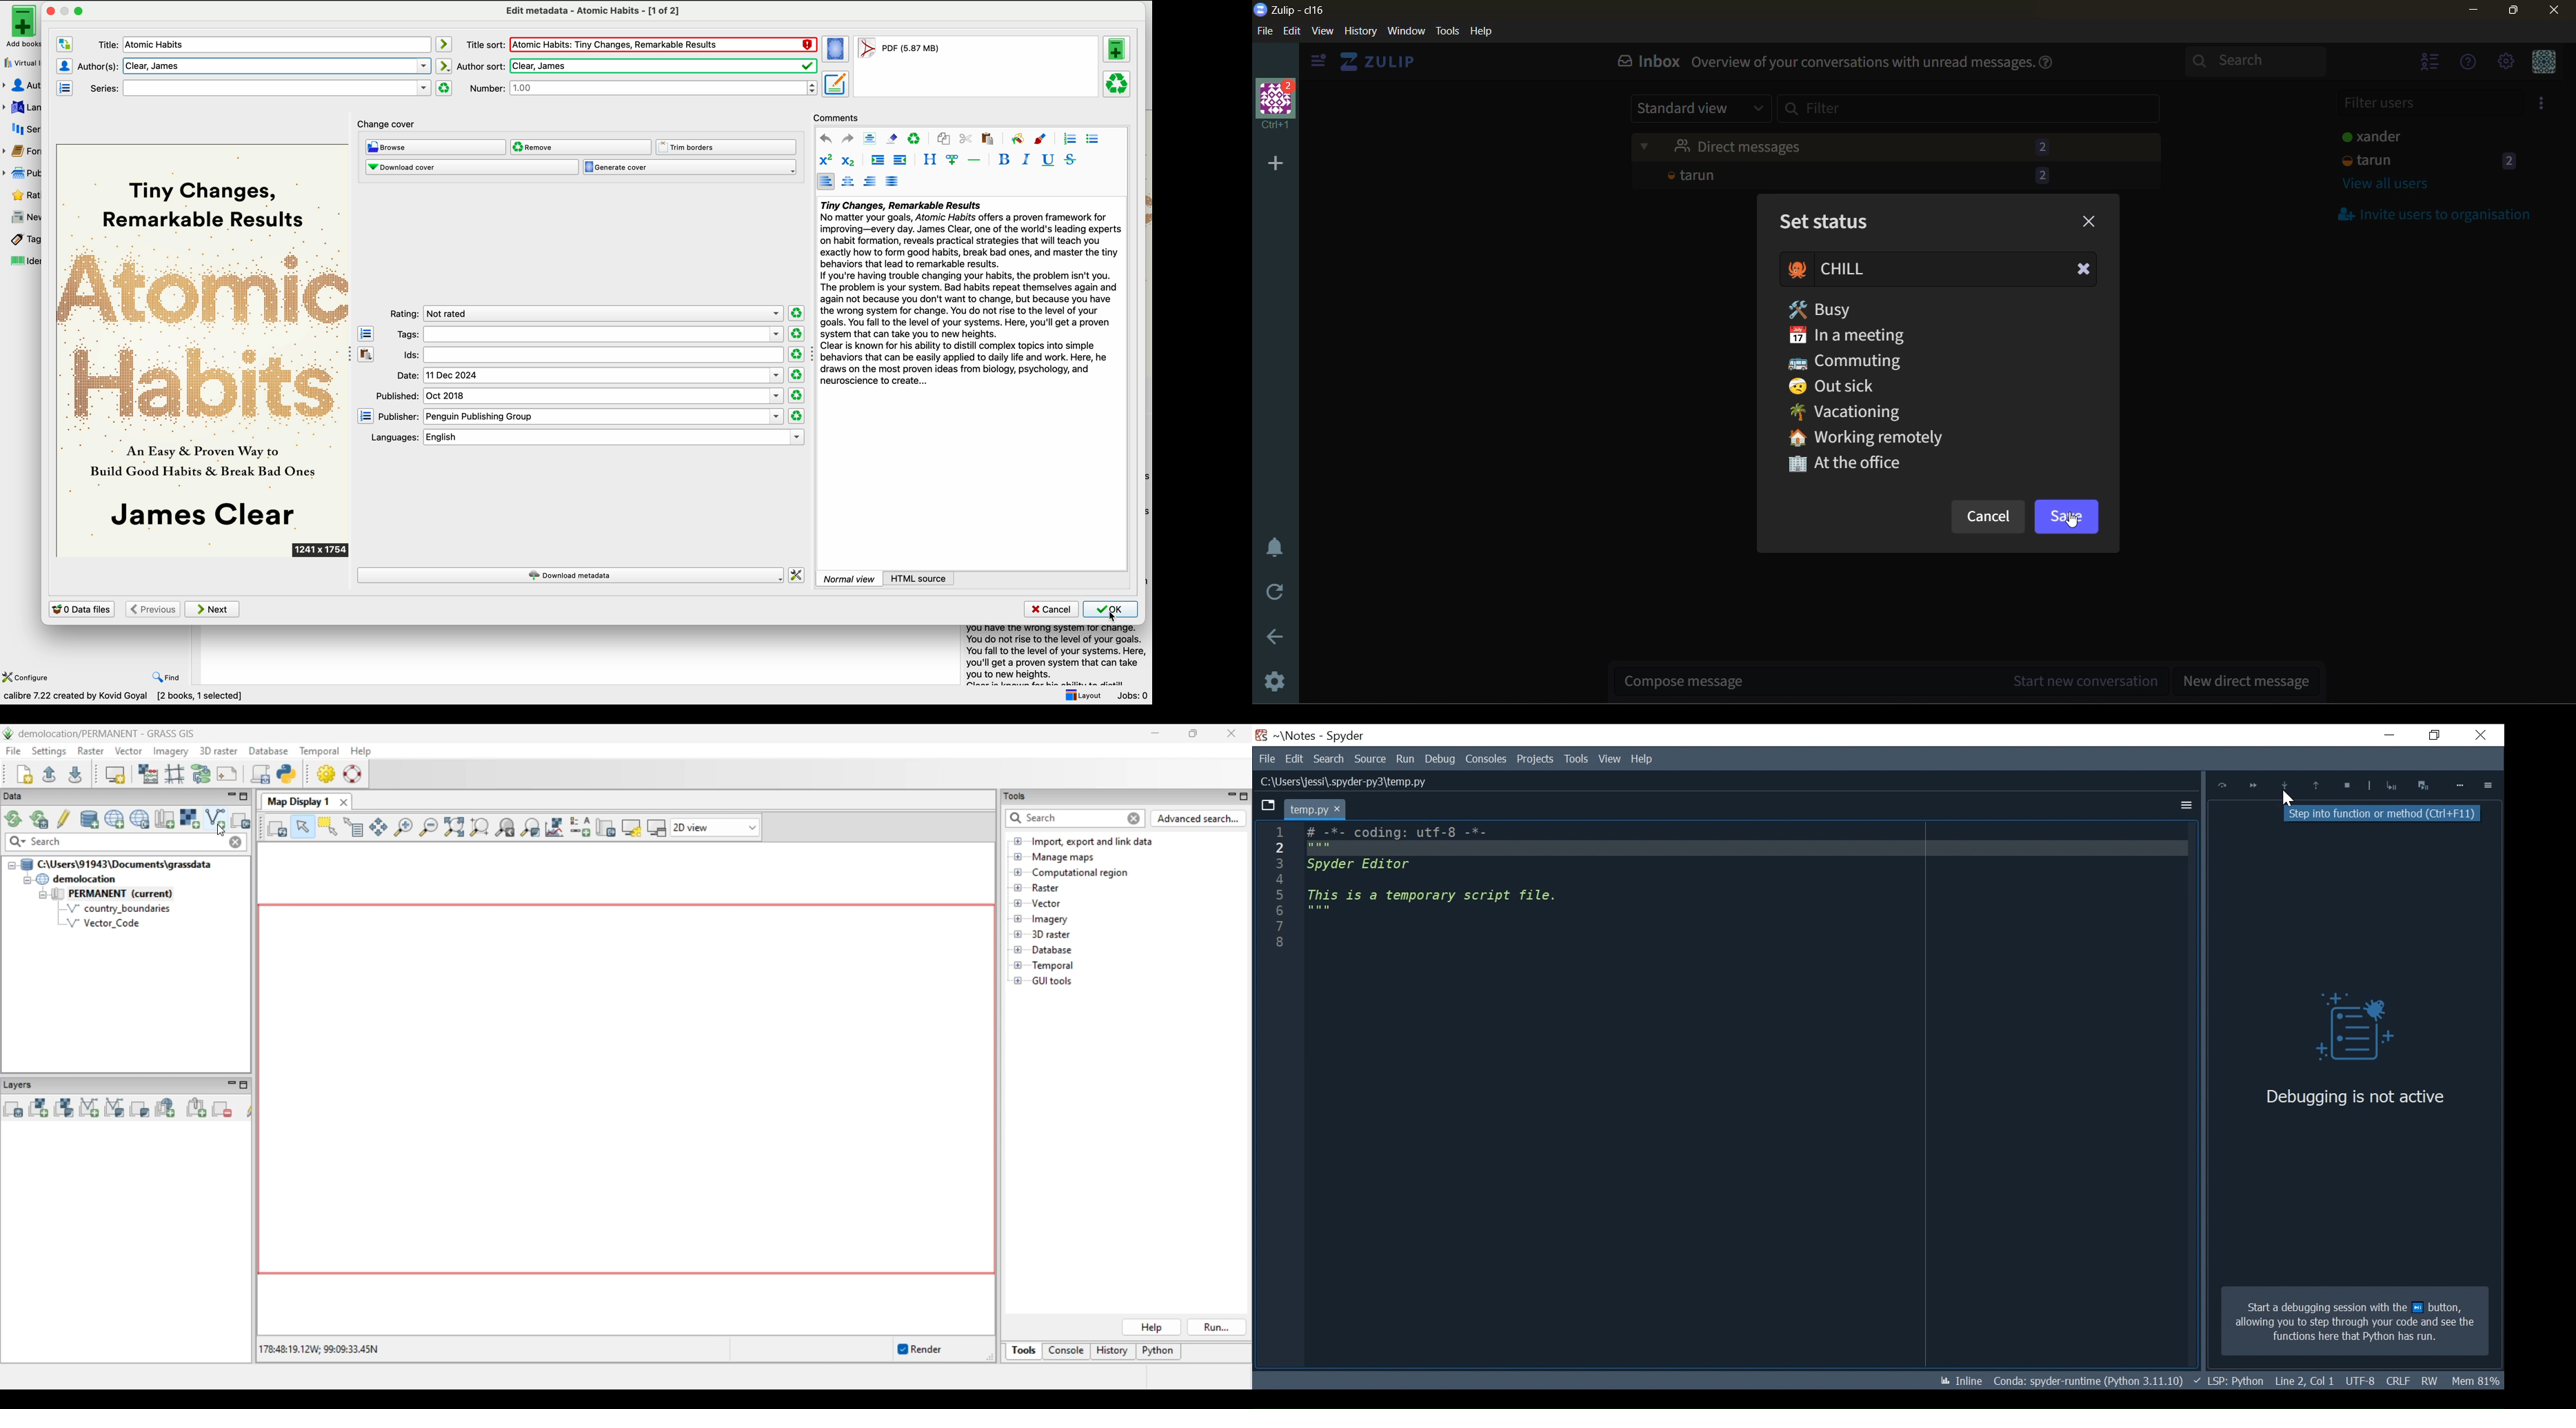  What do you see at coordinates (2431, 736) in the screenshot?
I see `Restore` at bounding box center [2431, 736].